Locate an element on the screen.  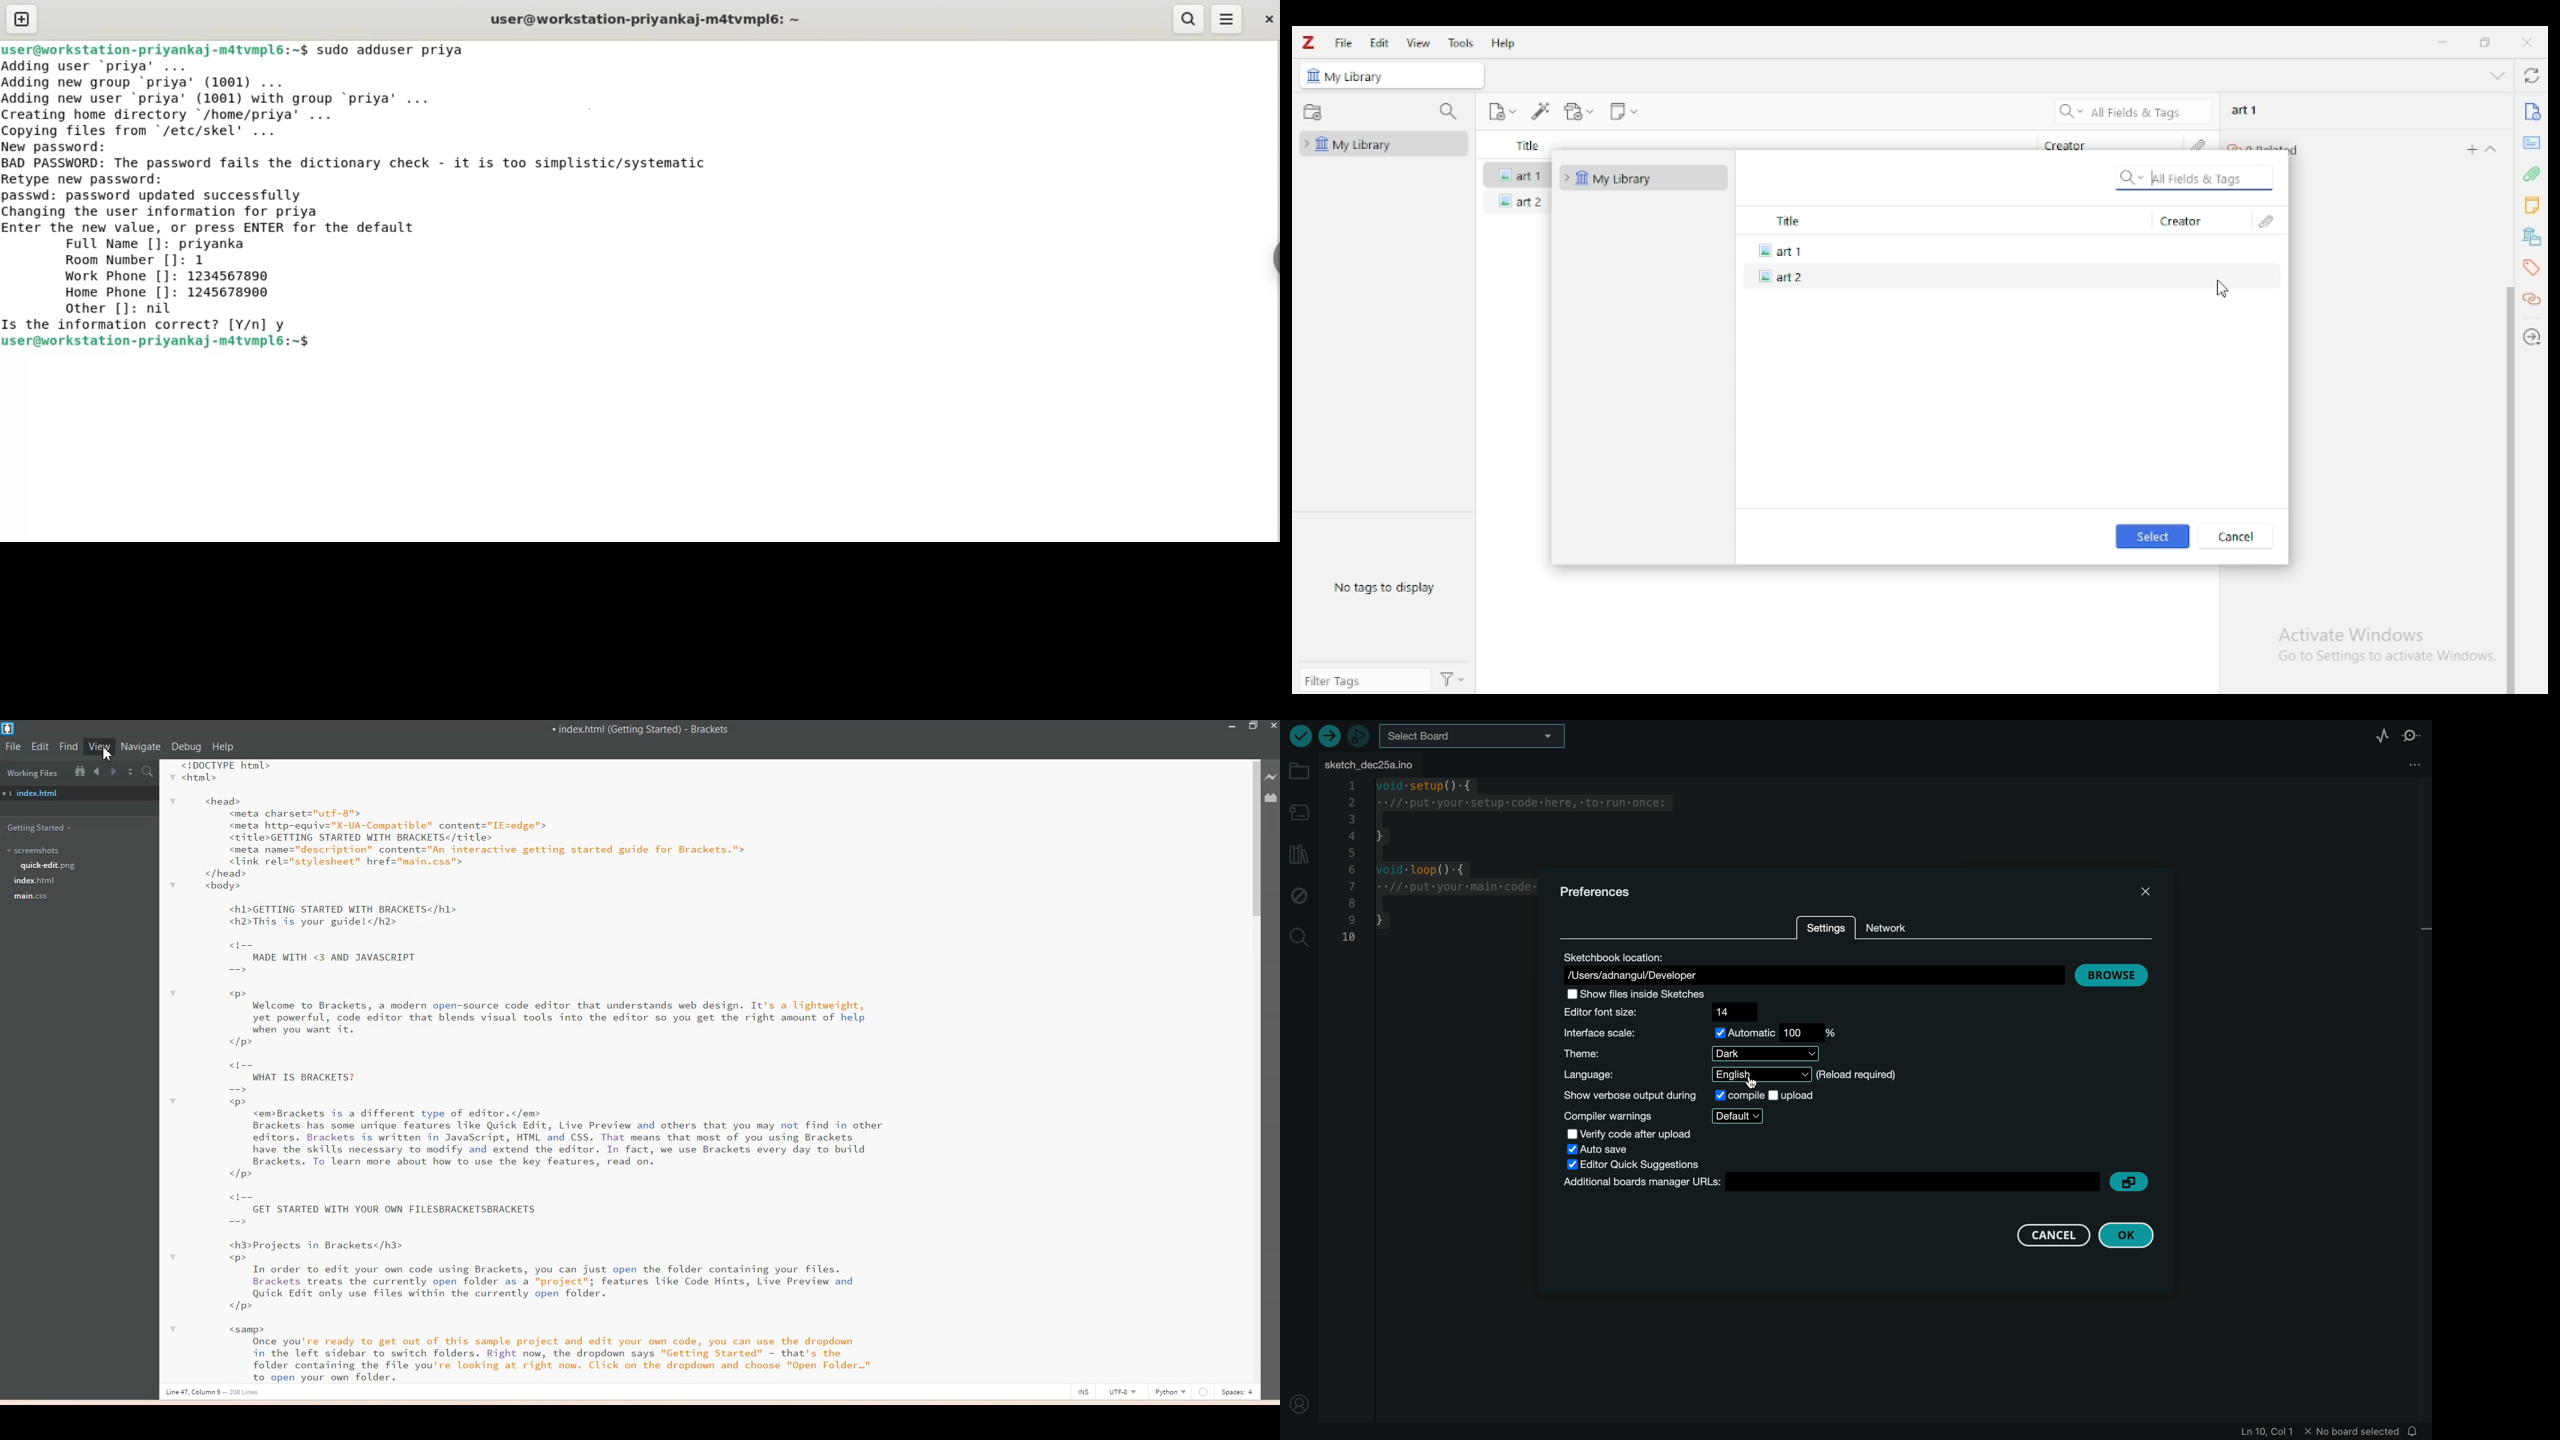
cursor is located at coordinates (2222, 291).